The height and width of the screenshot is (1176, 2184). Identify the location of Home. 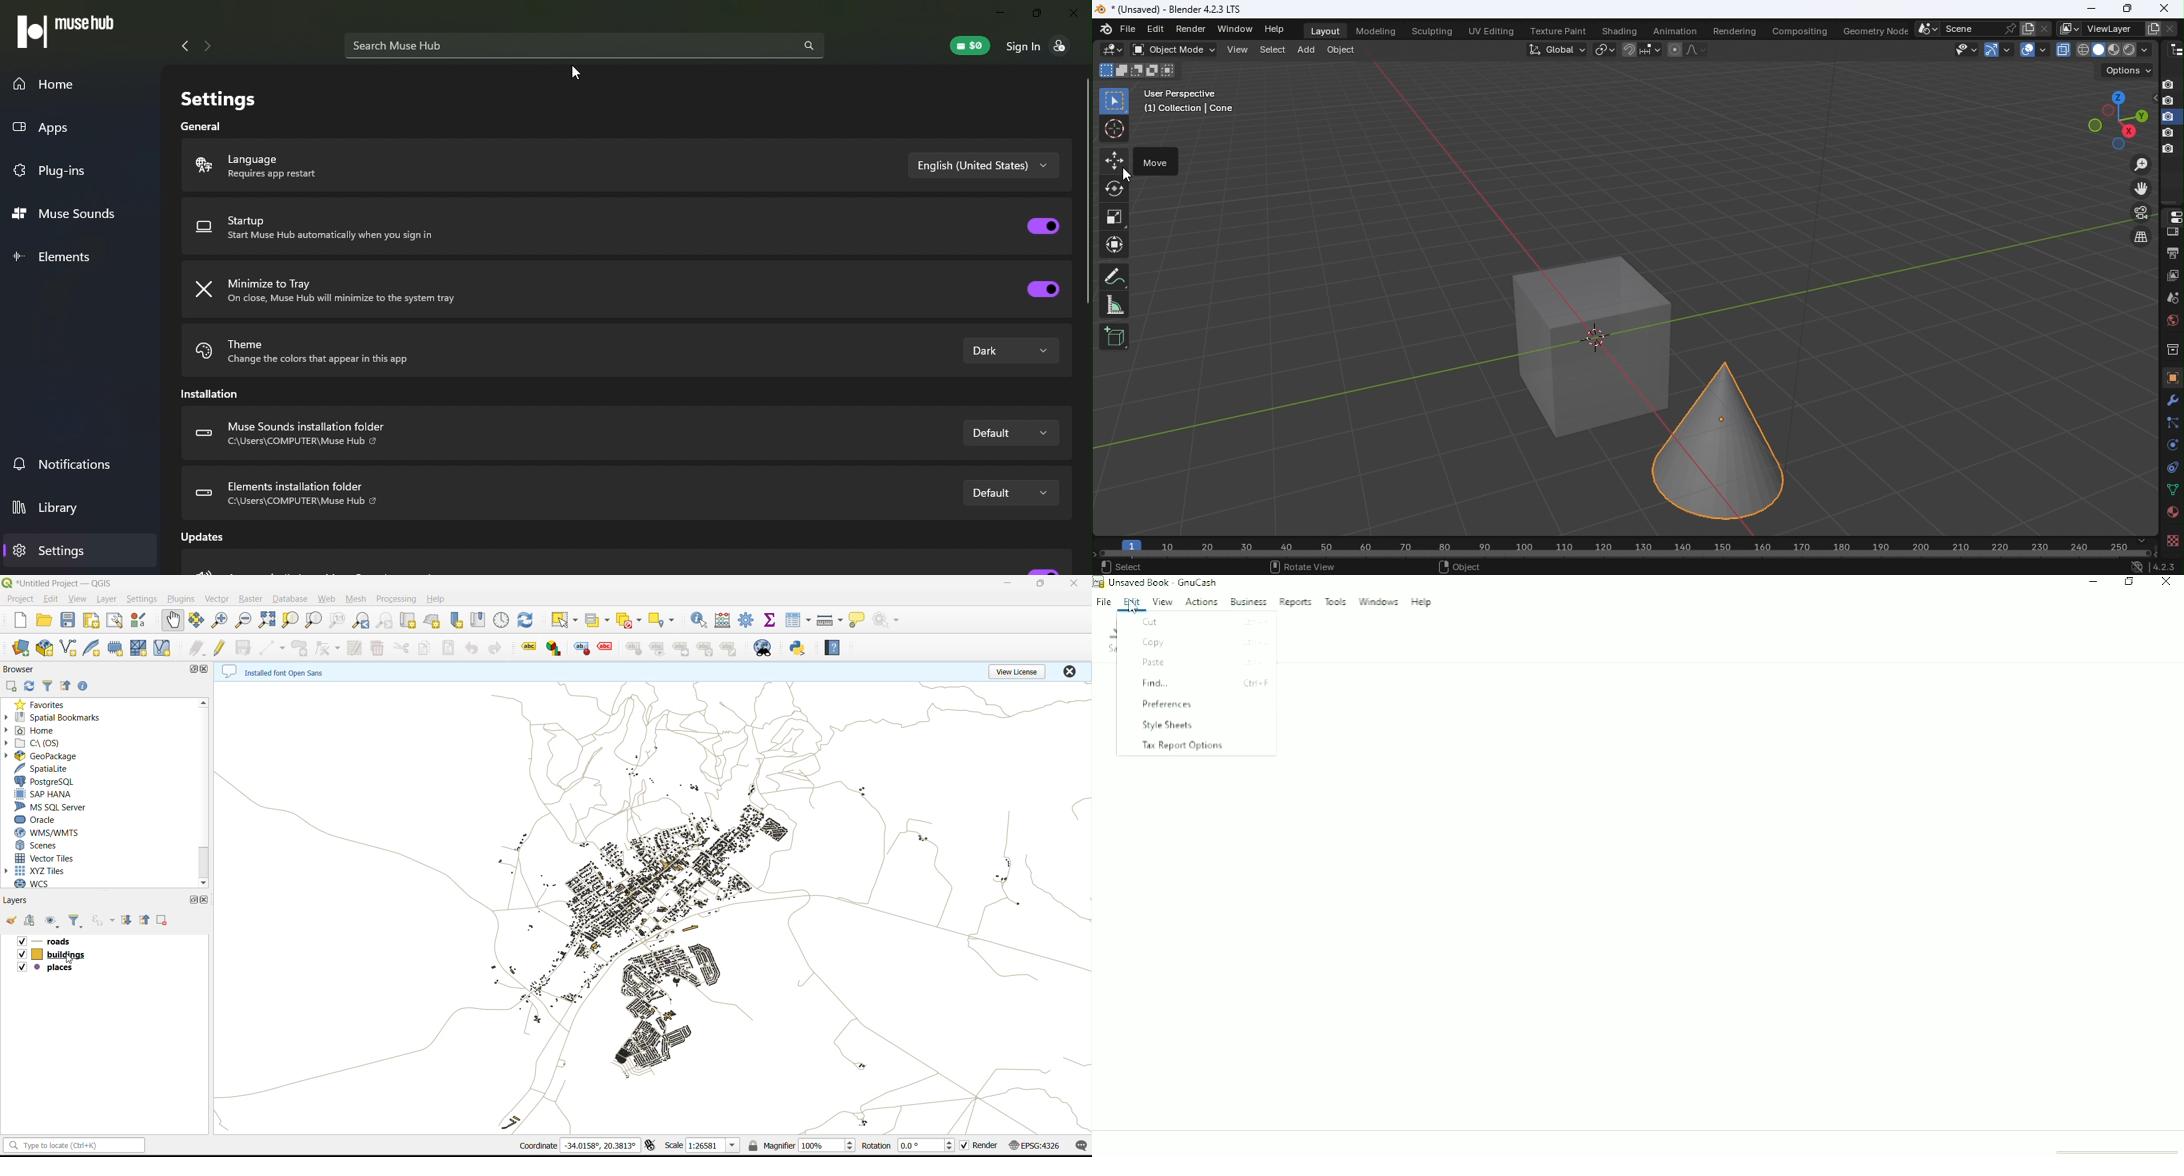
(80, 82).